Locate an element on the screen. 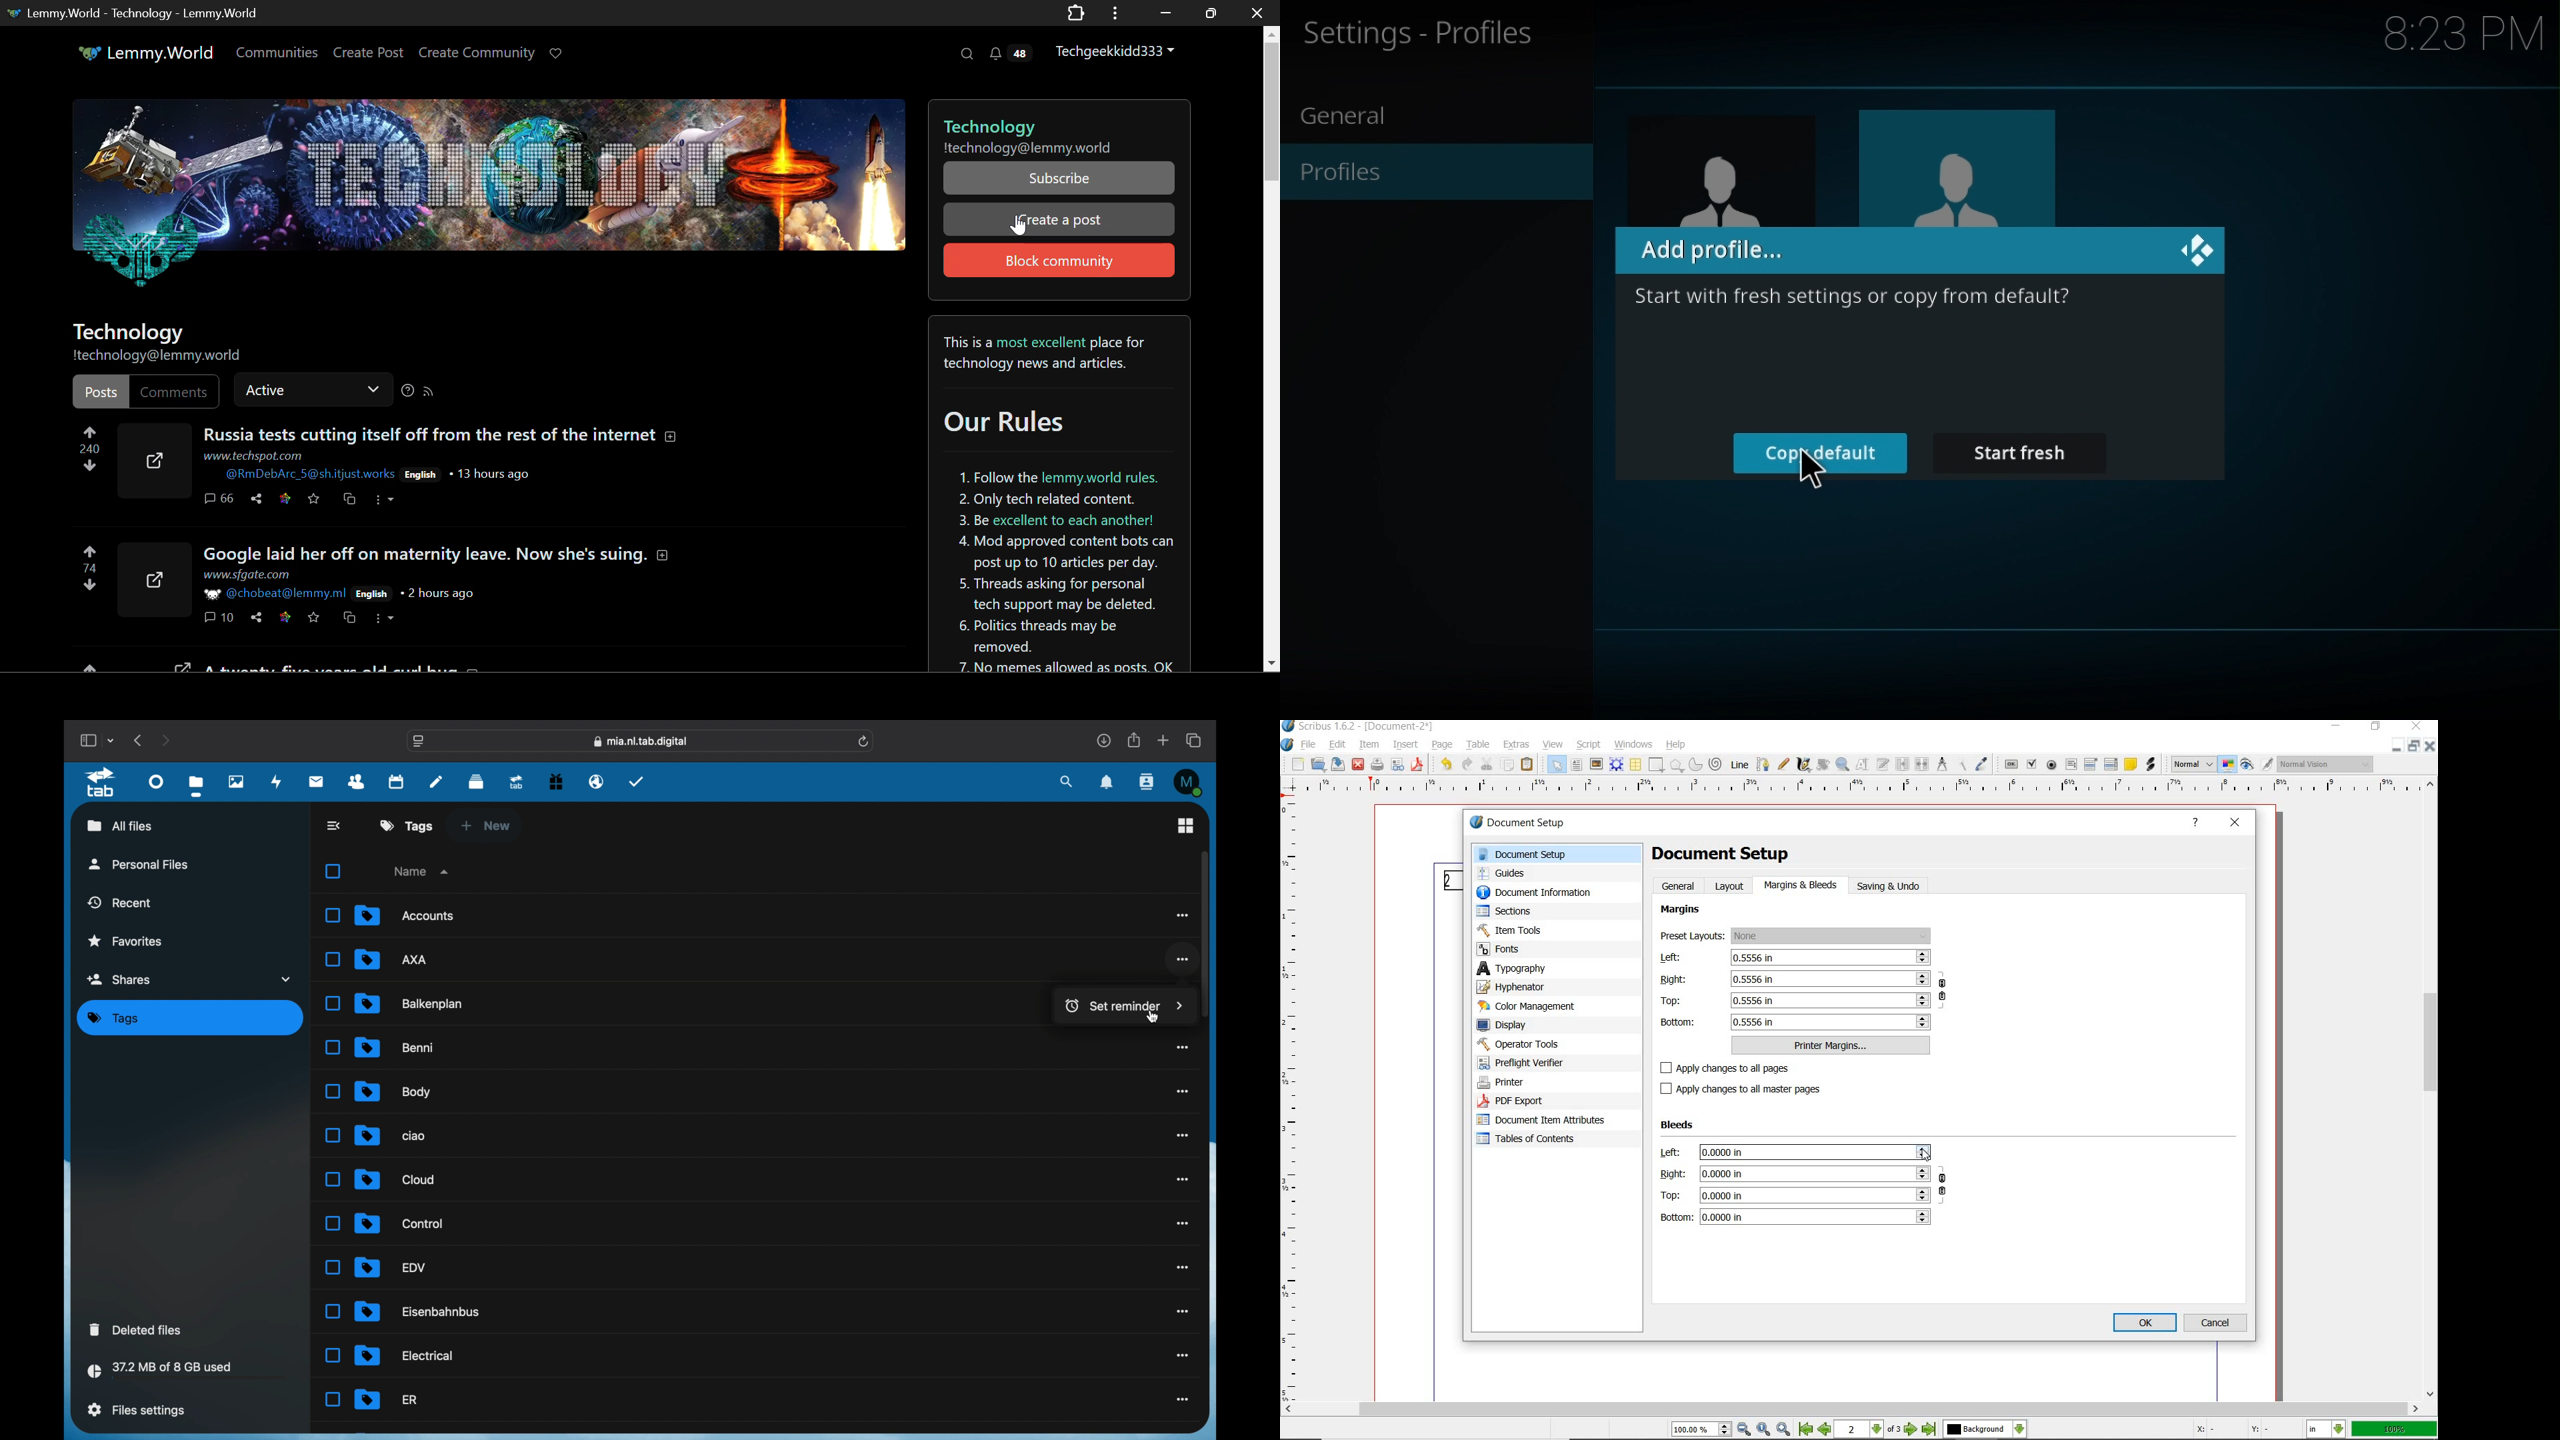 The width and height of the screenshot is (2576, 1456). text frame is located at coordinates (1577, 766).